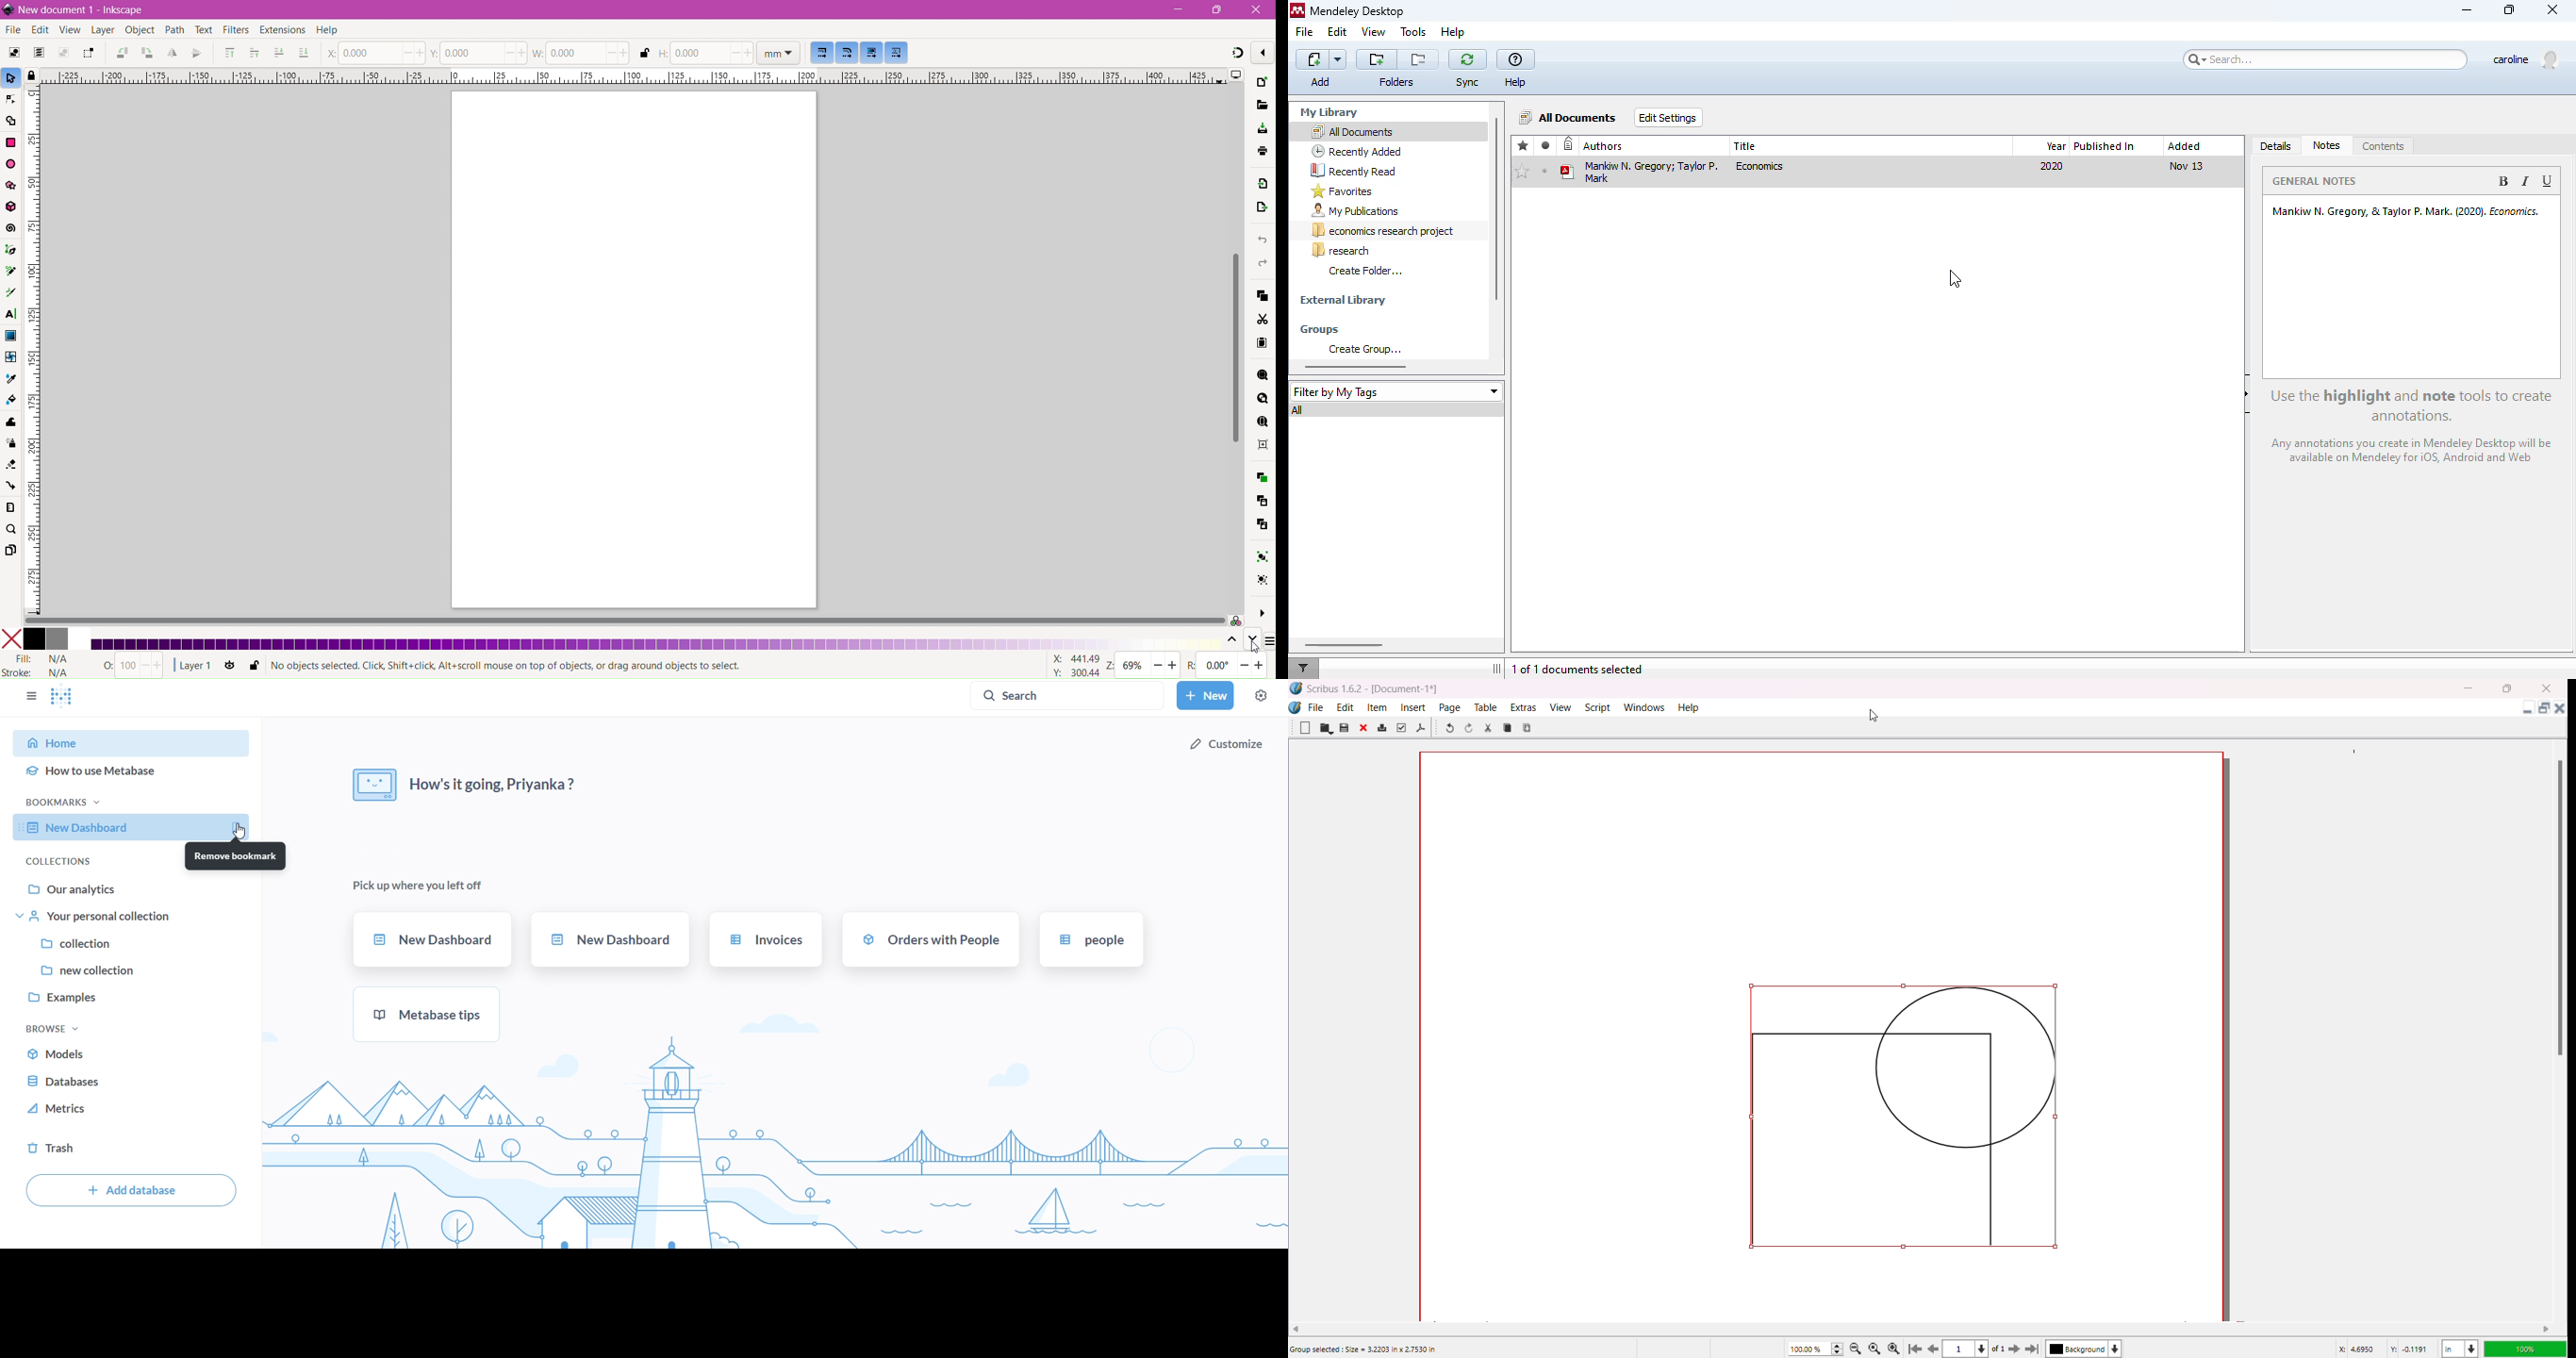 The width and height of the screenshot is (2576, 1372). I want to click on Help, so click(1690, 707).